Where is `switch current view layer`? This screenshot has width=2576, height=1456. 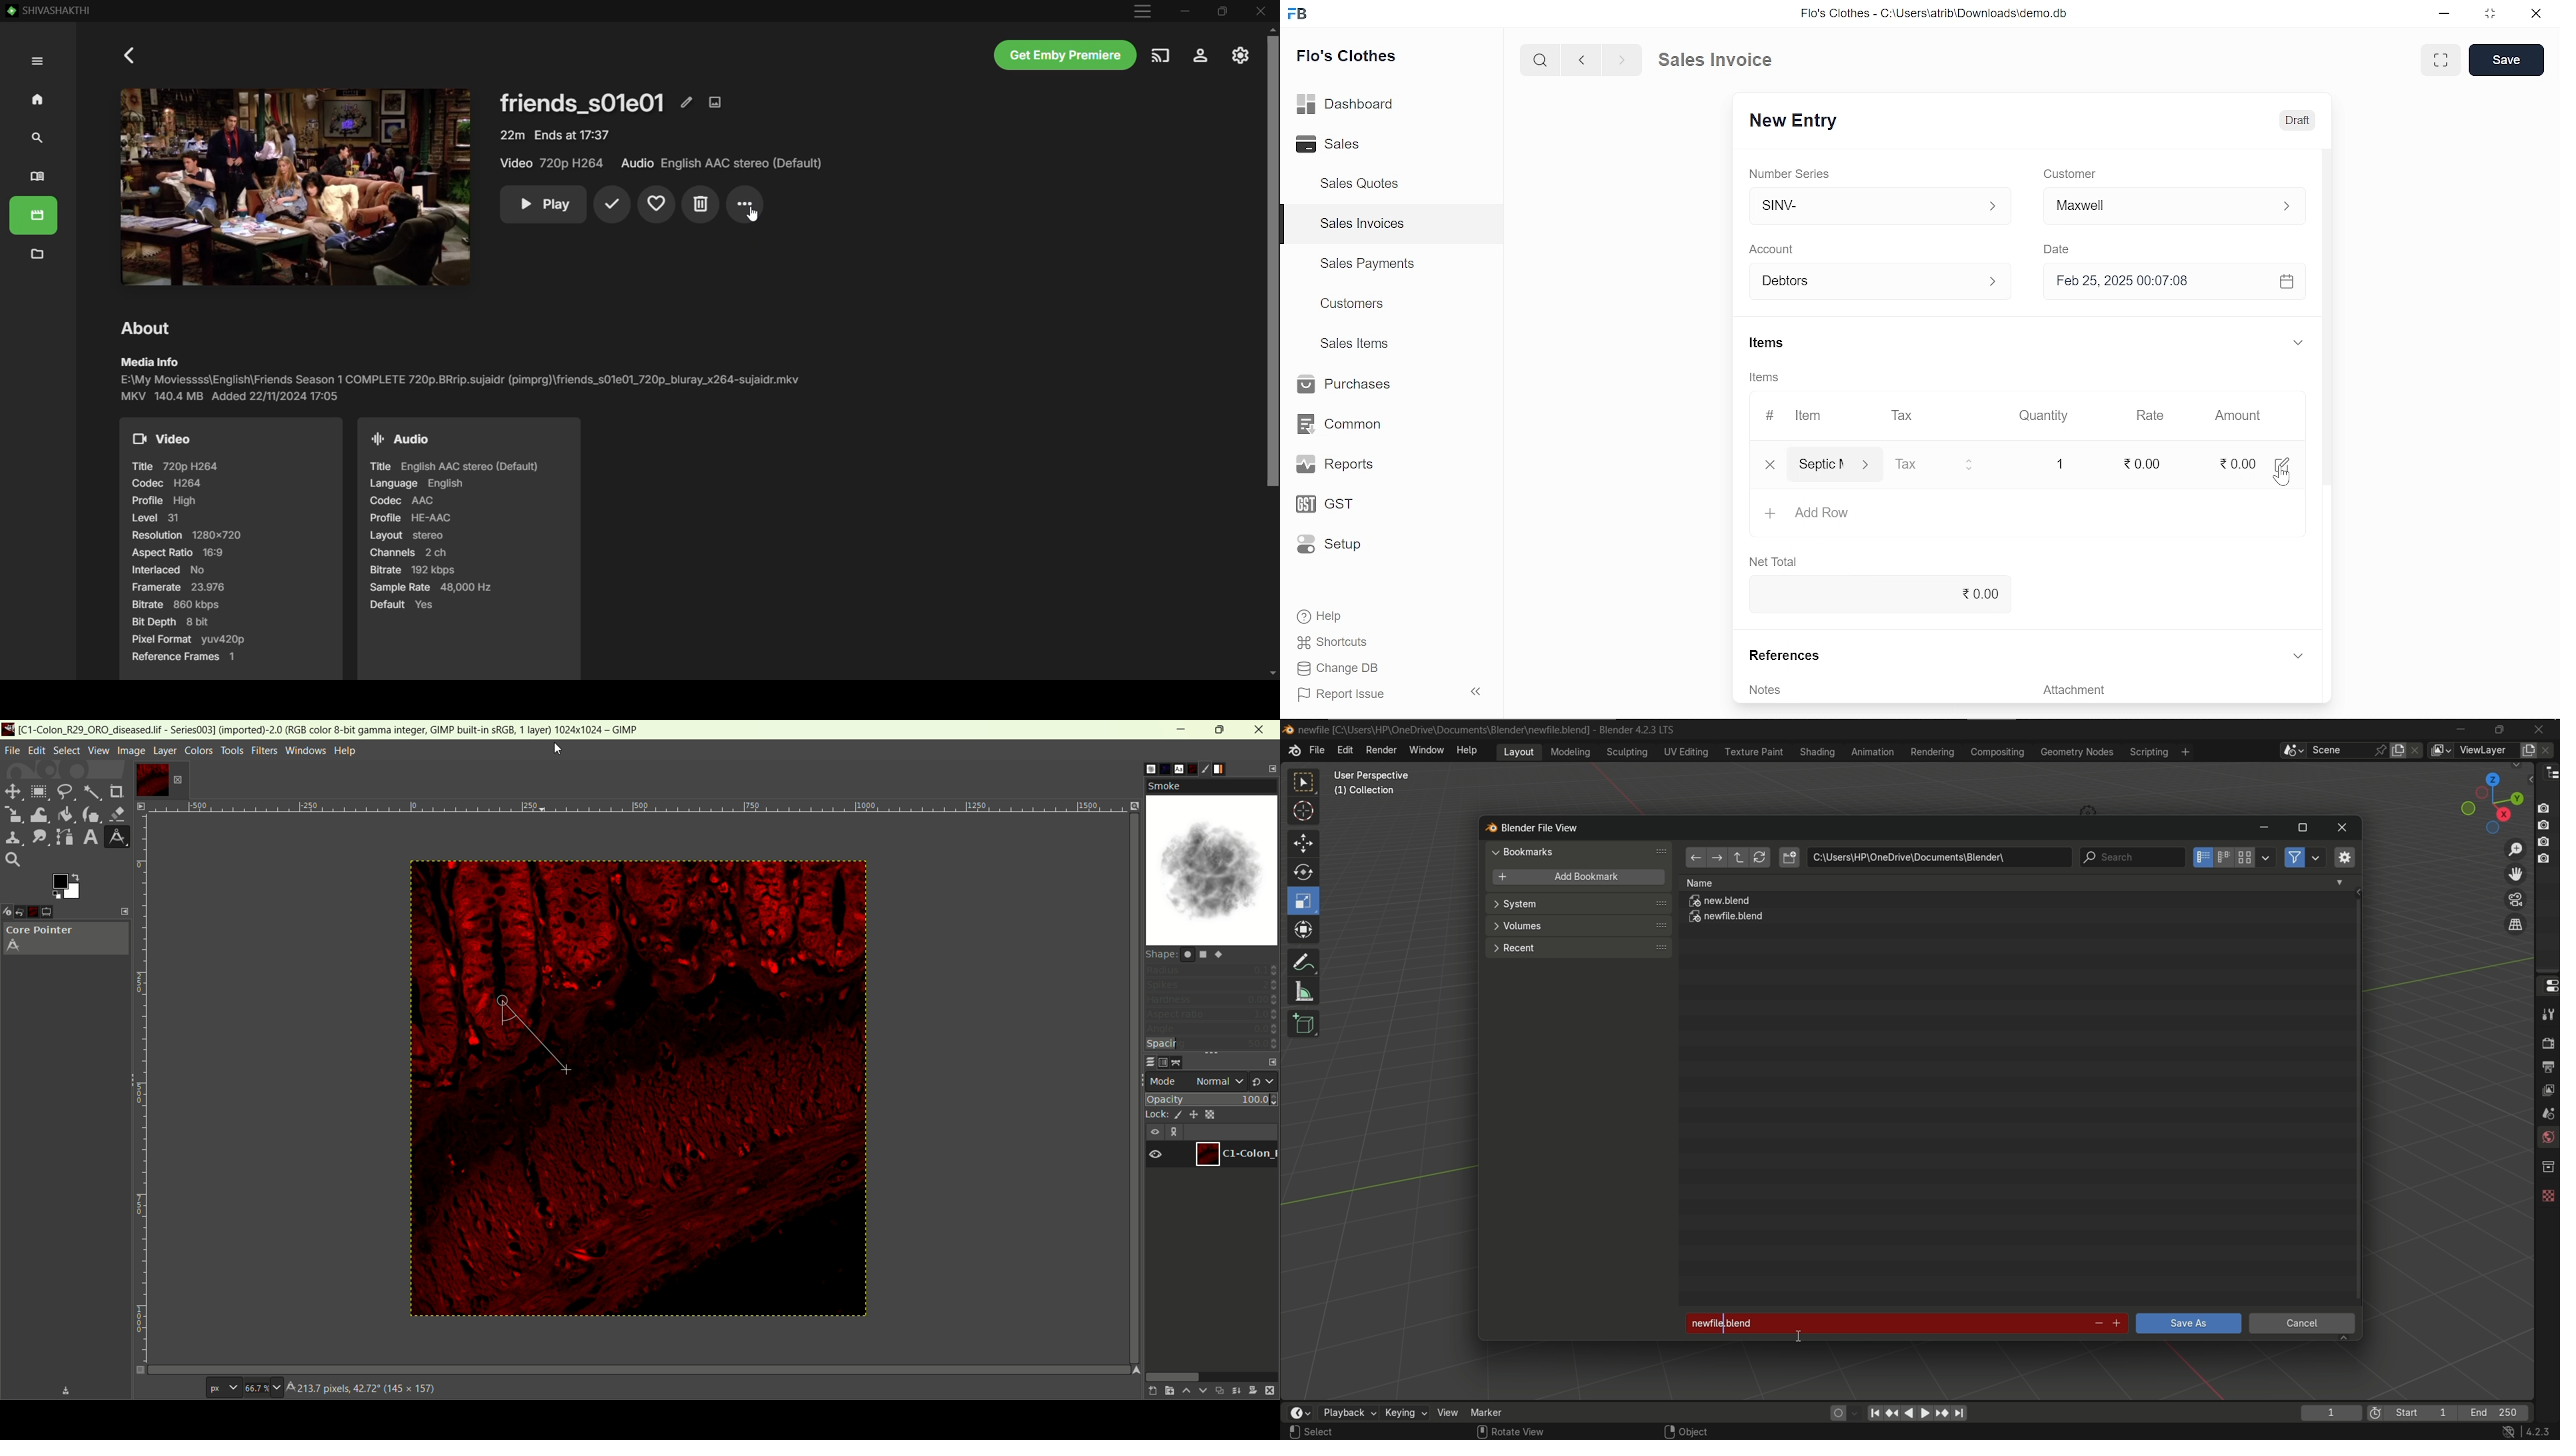
switch current view layer is located at coordinates (2515, 925).